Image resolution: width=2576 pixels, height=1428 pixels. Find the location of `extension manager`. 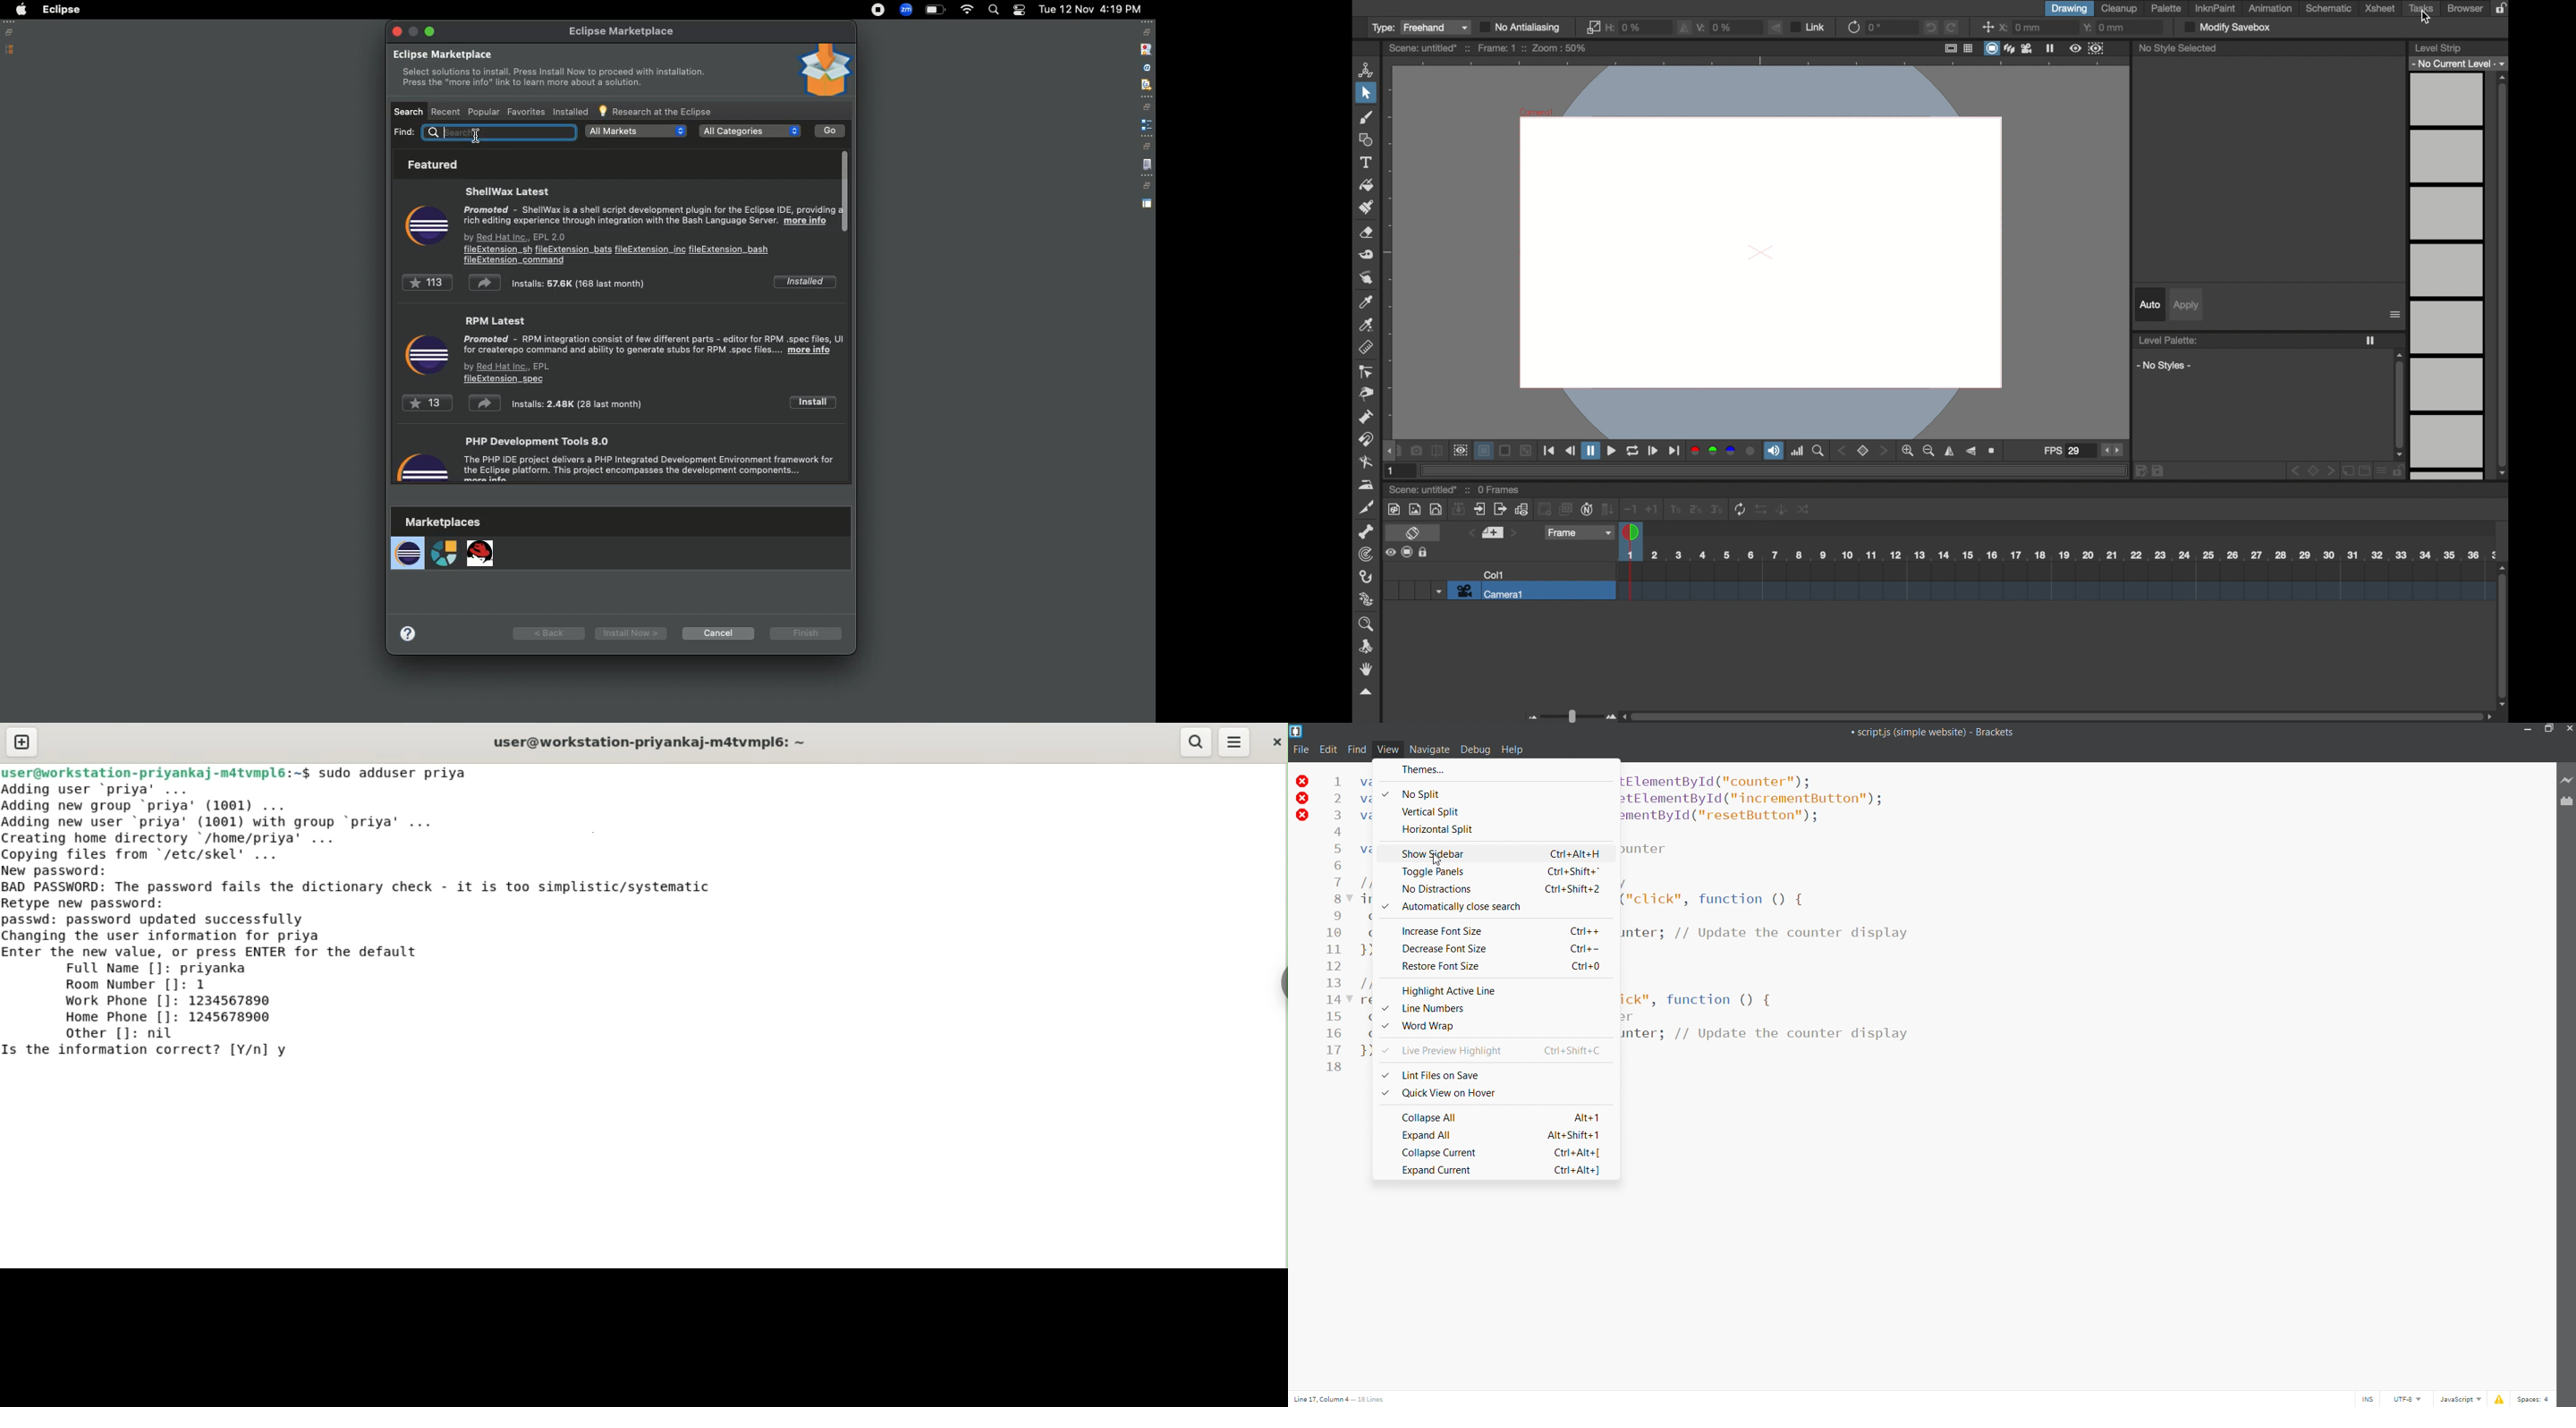

extension manager is located at coordinates (2567, 805).